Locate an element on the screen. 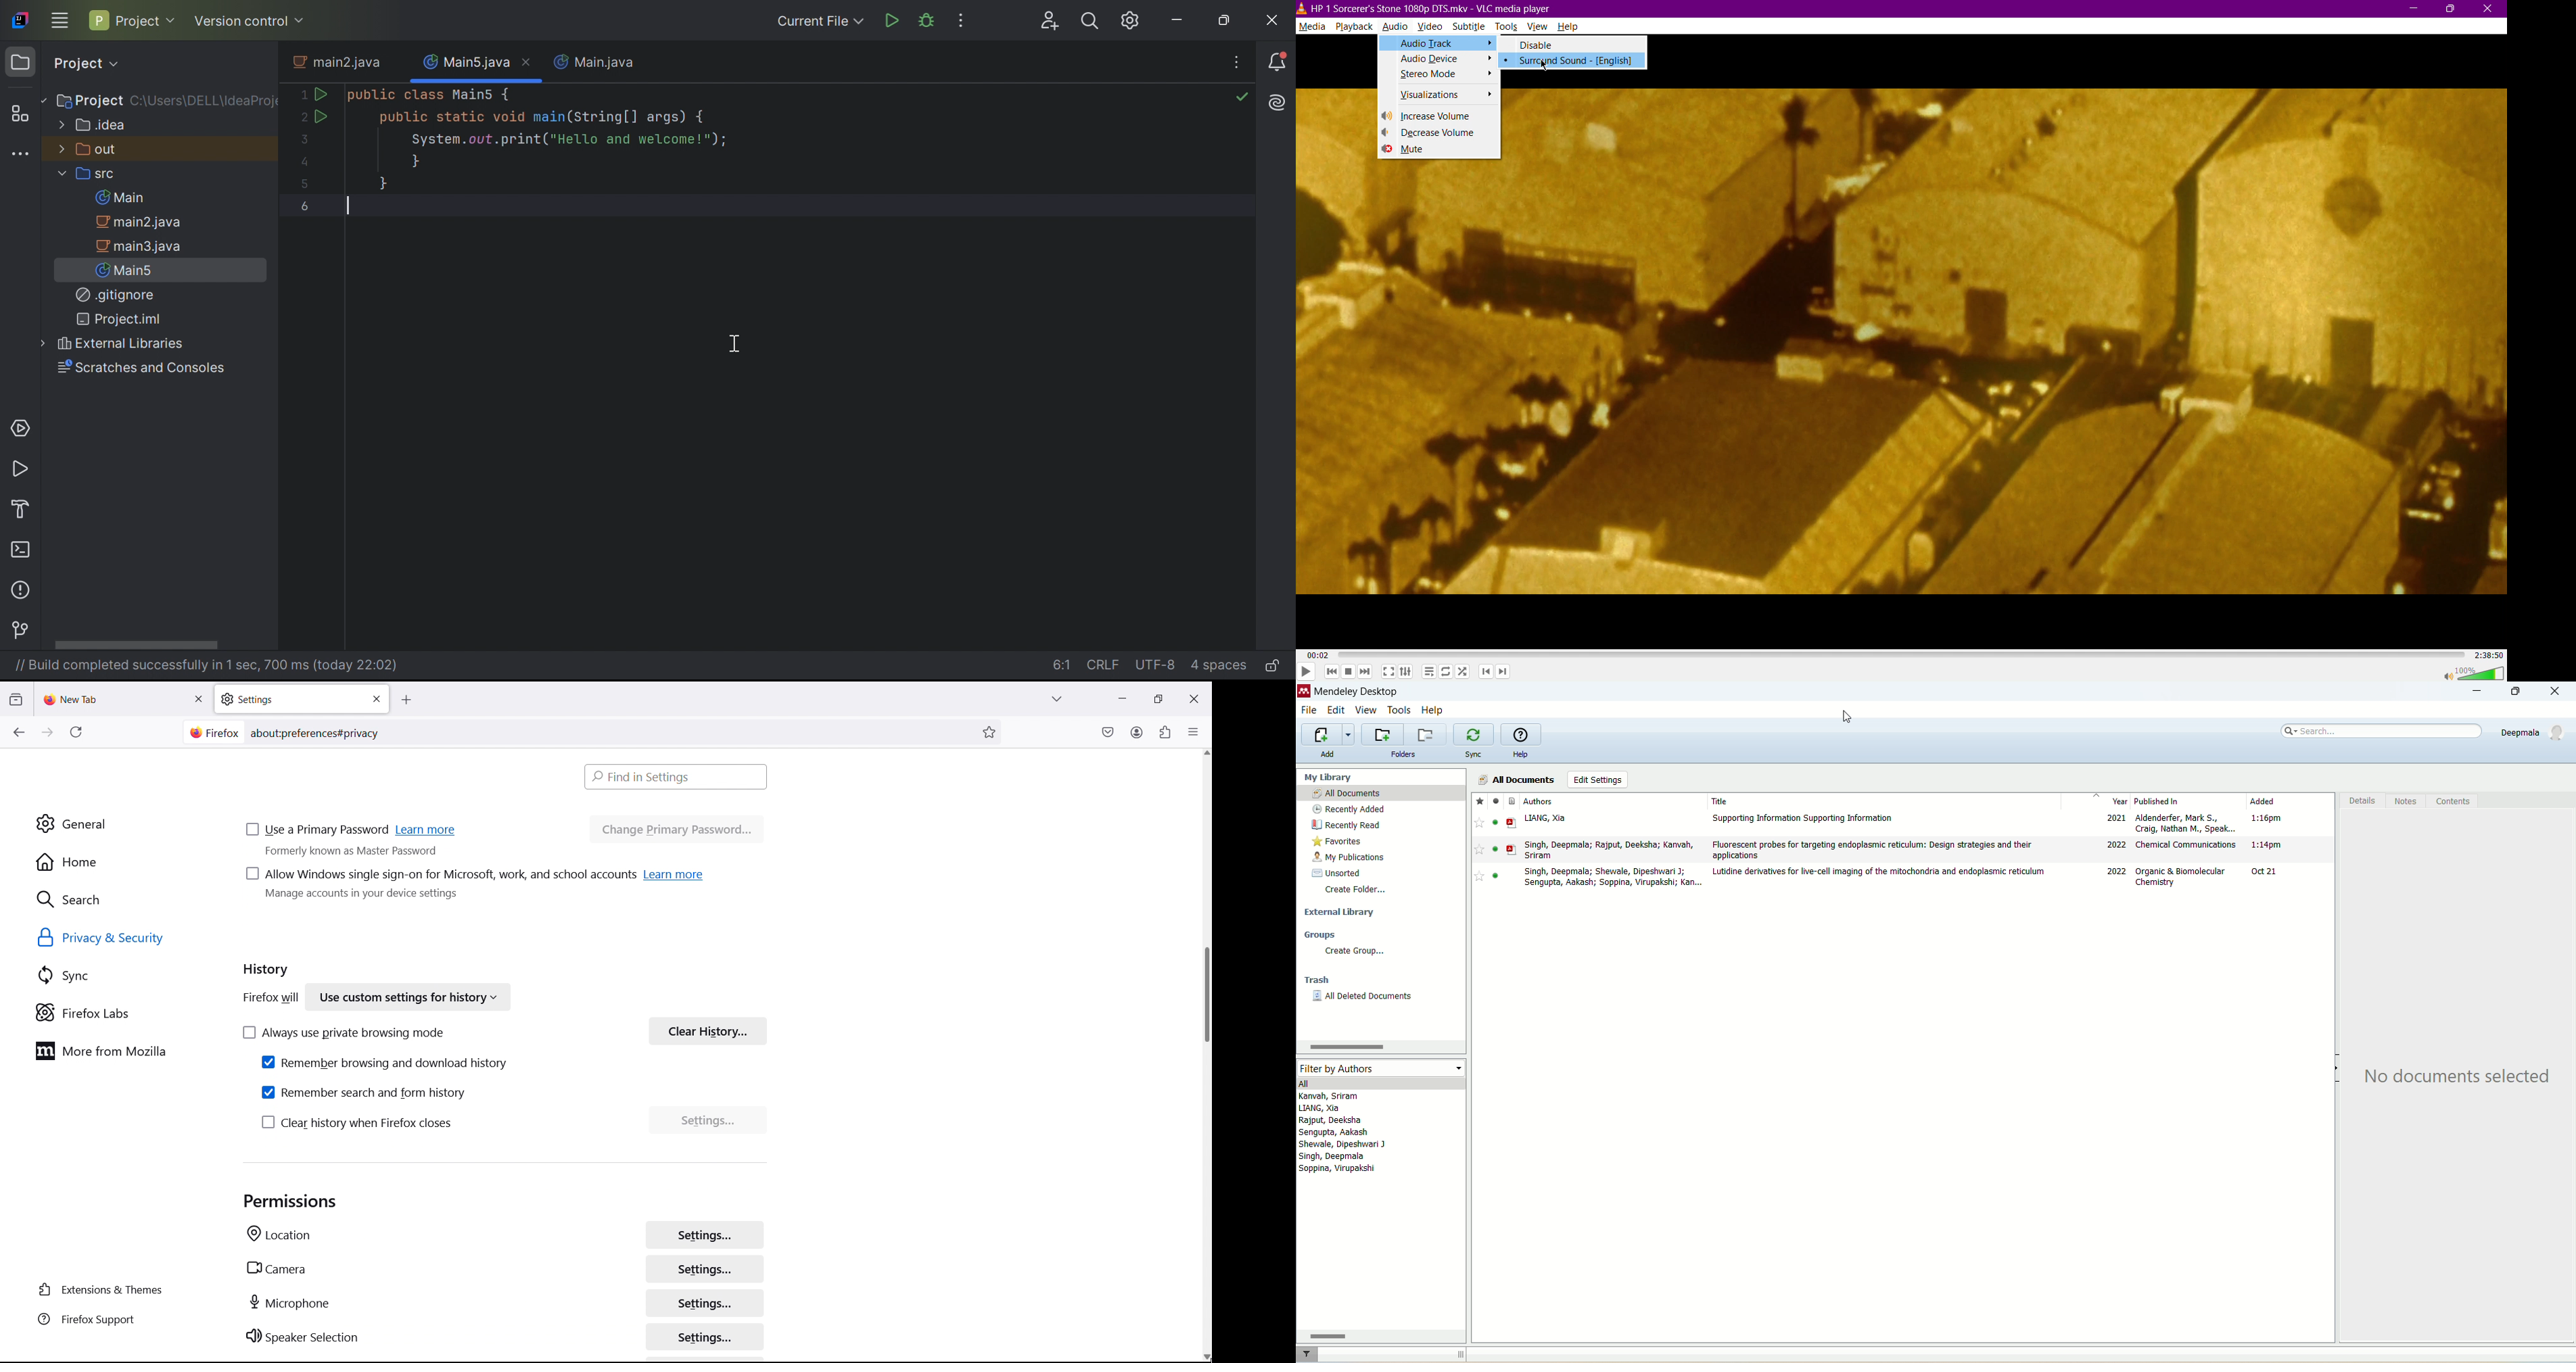 The height and width of the screenshot is (1372, 2576). my library is located at coordinates (1331, 777).